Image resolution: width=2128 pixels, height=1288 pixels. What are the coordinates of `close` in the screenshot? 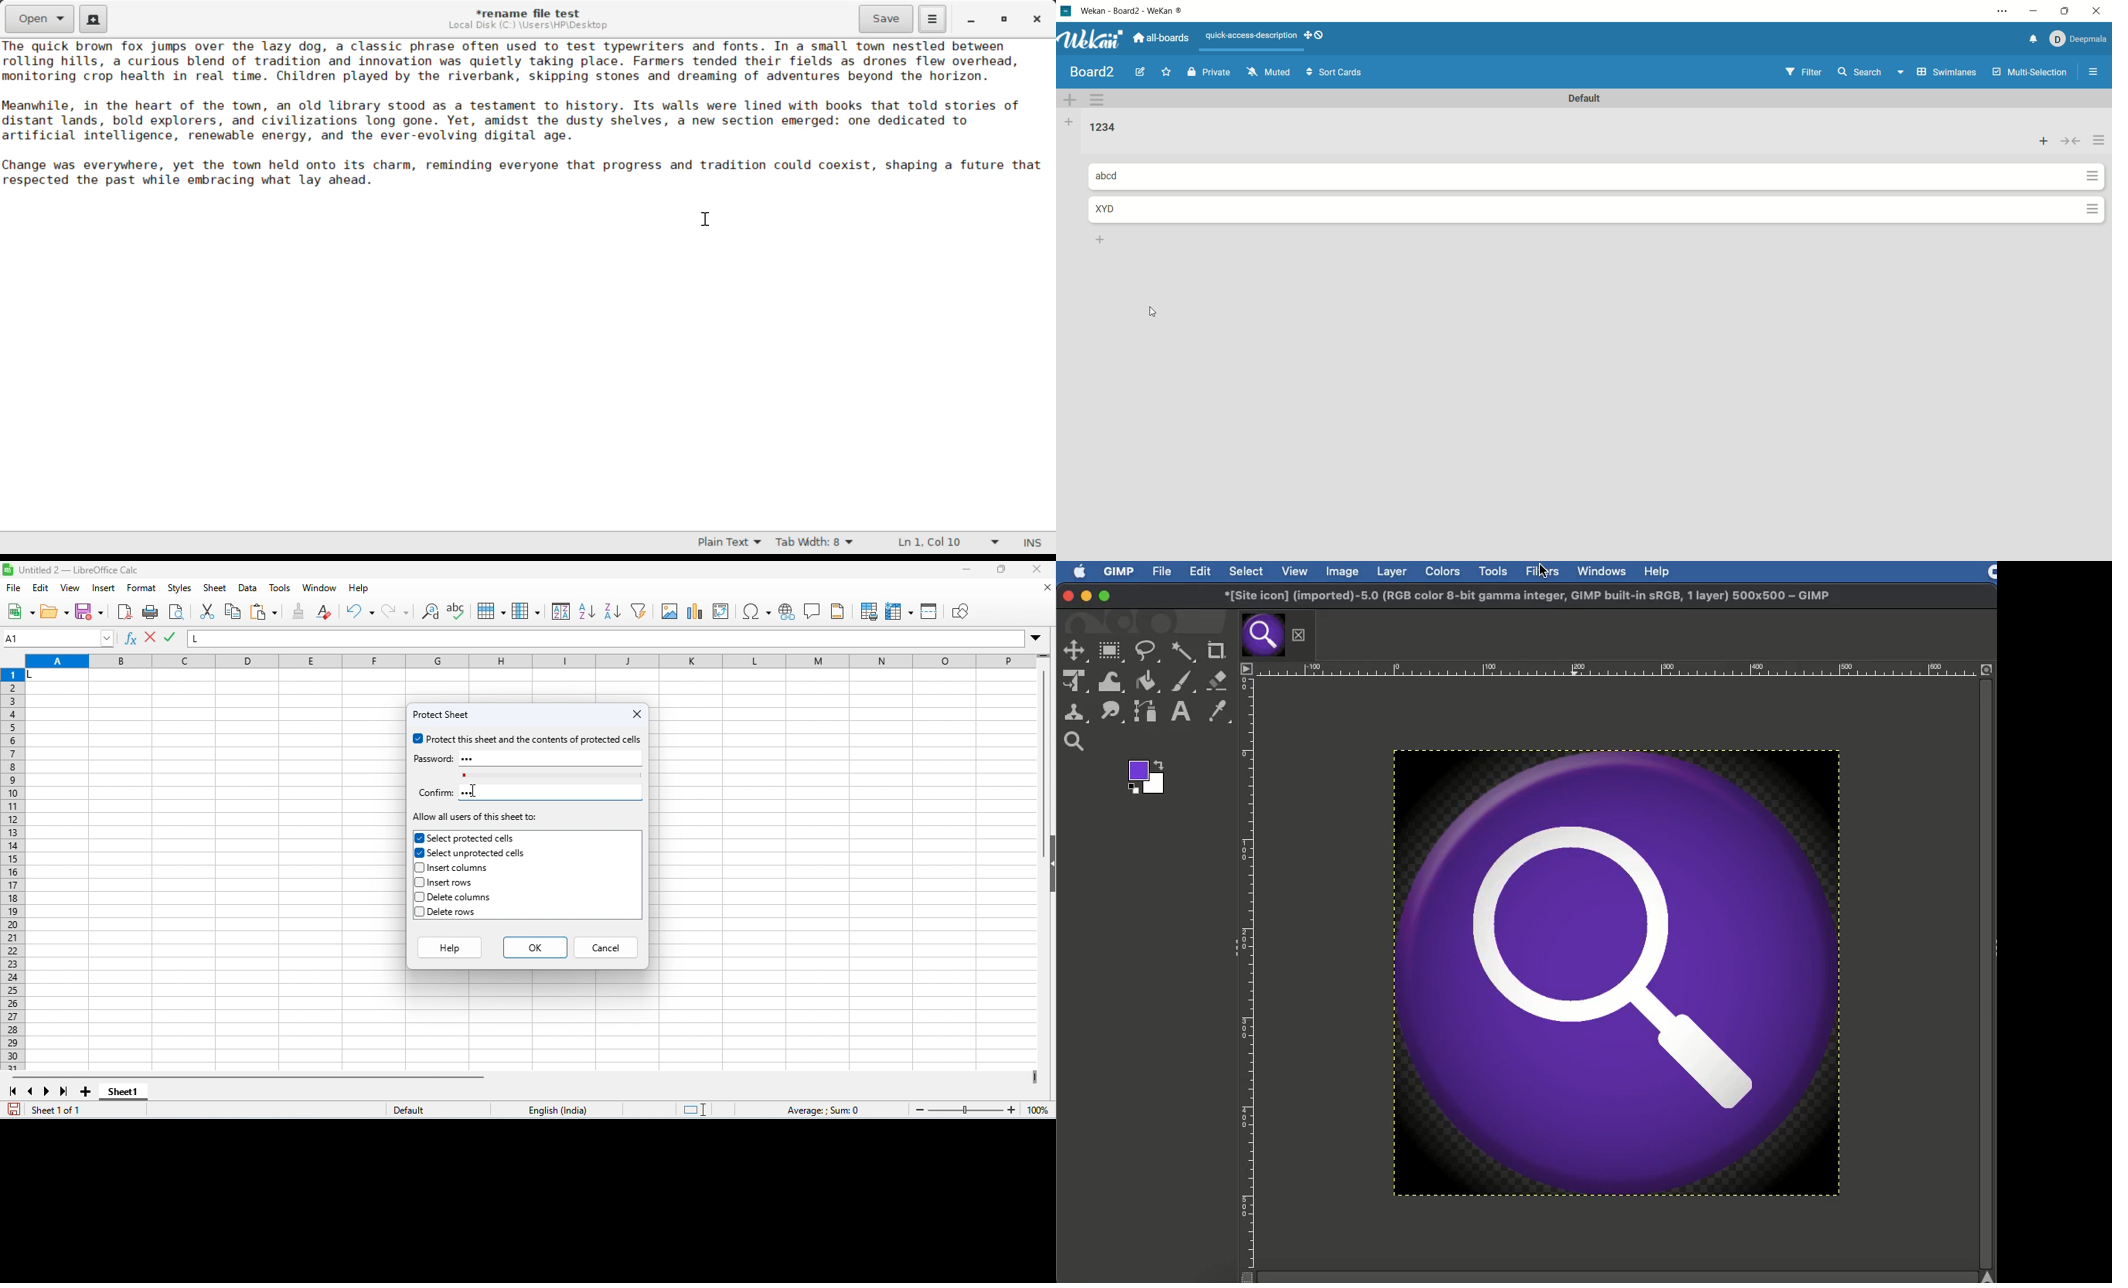 It's located at (2099, 12).